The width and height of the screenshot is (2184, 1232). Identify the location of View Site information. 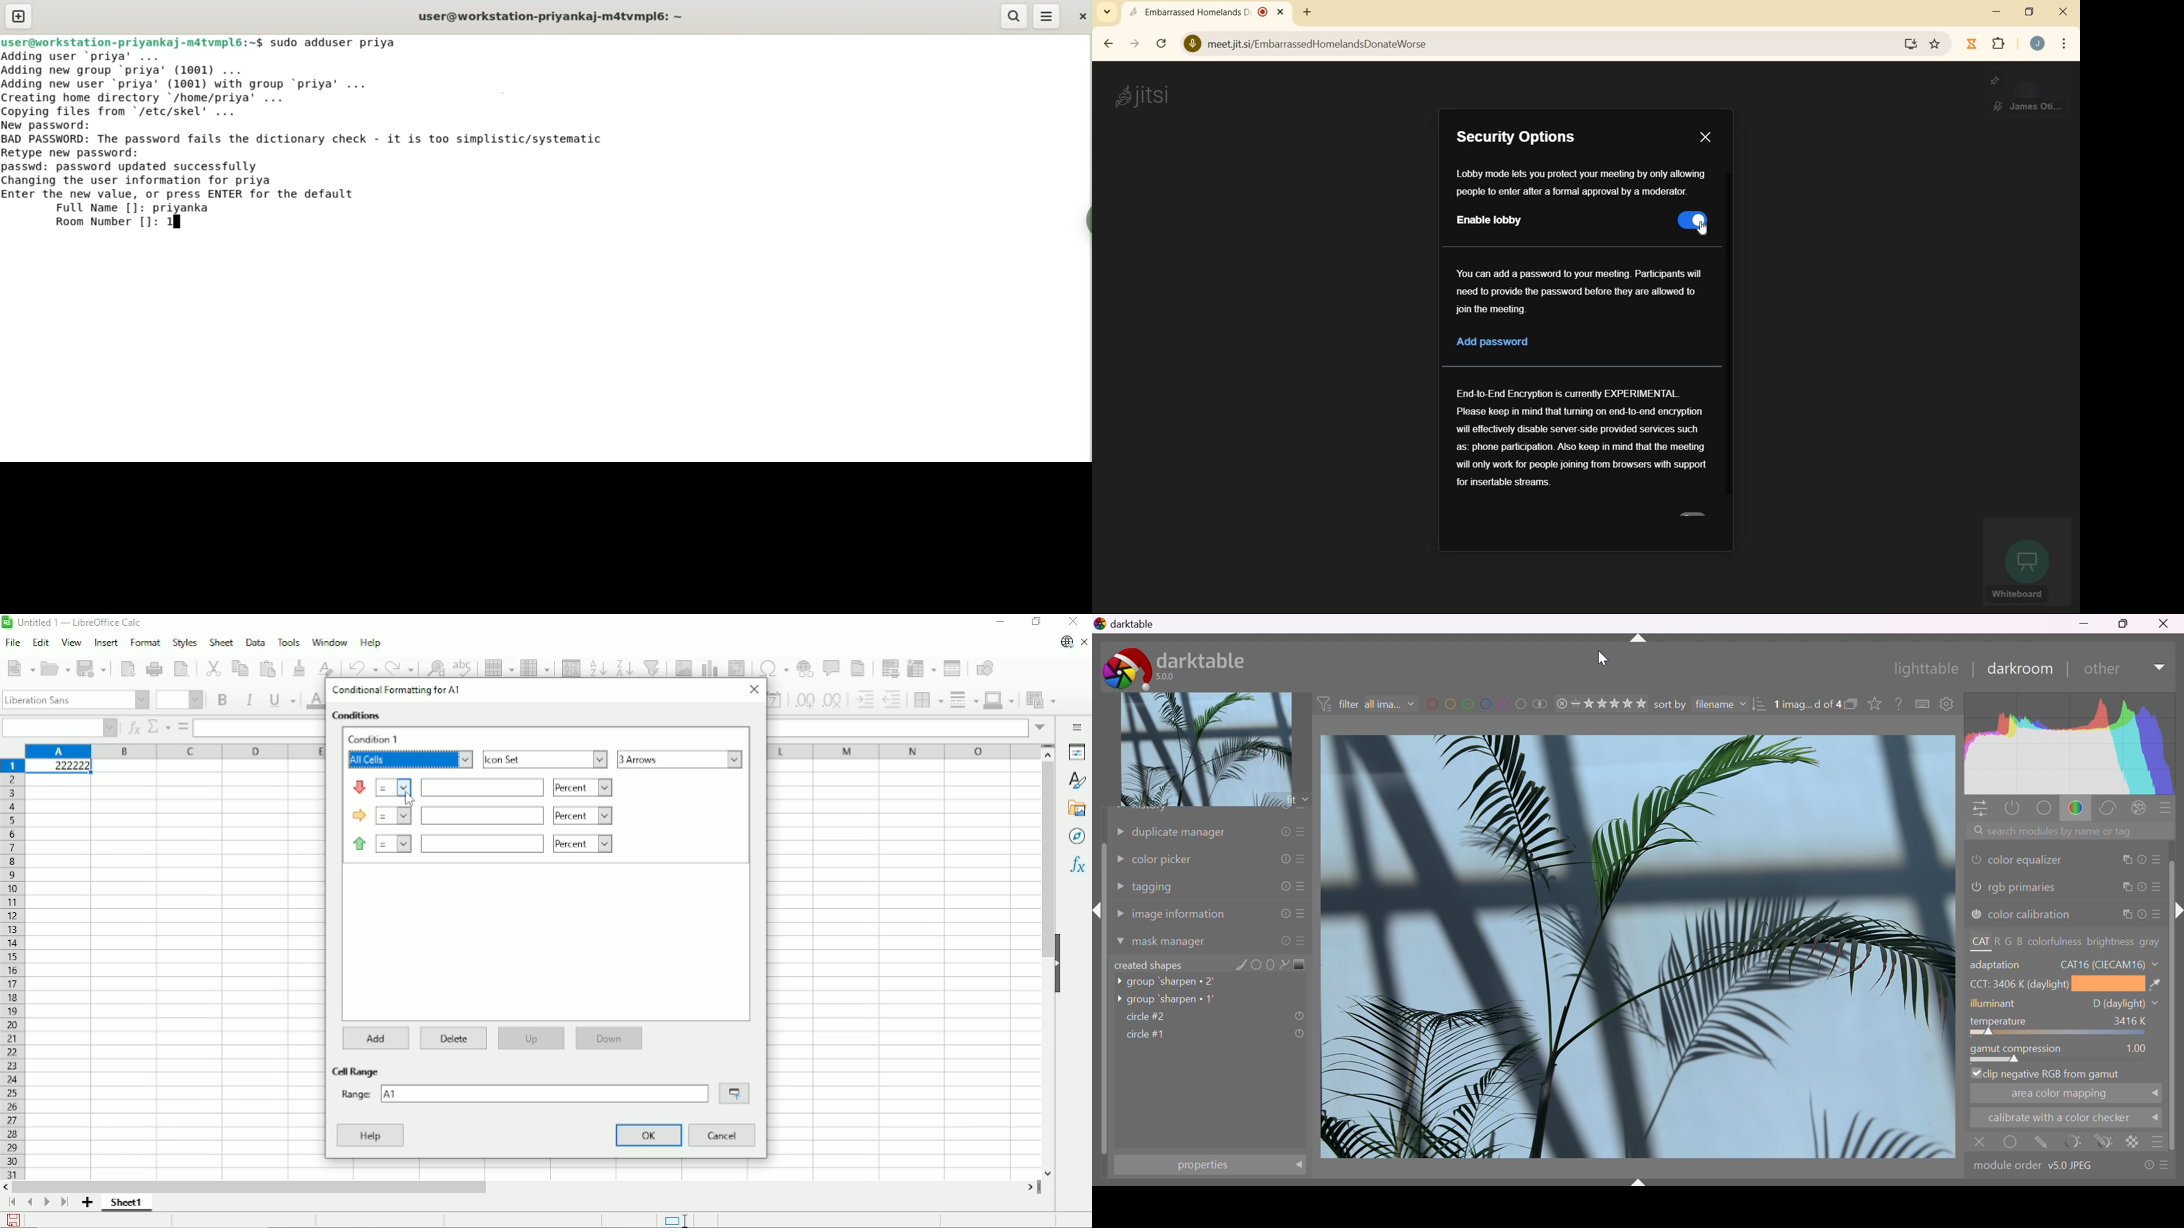
(1191, 44).